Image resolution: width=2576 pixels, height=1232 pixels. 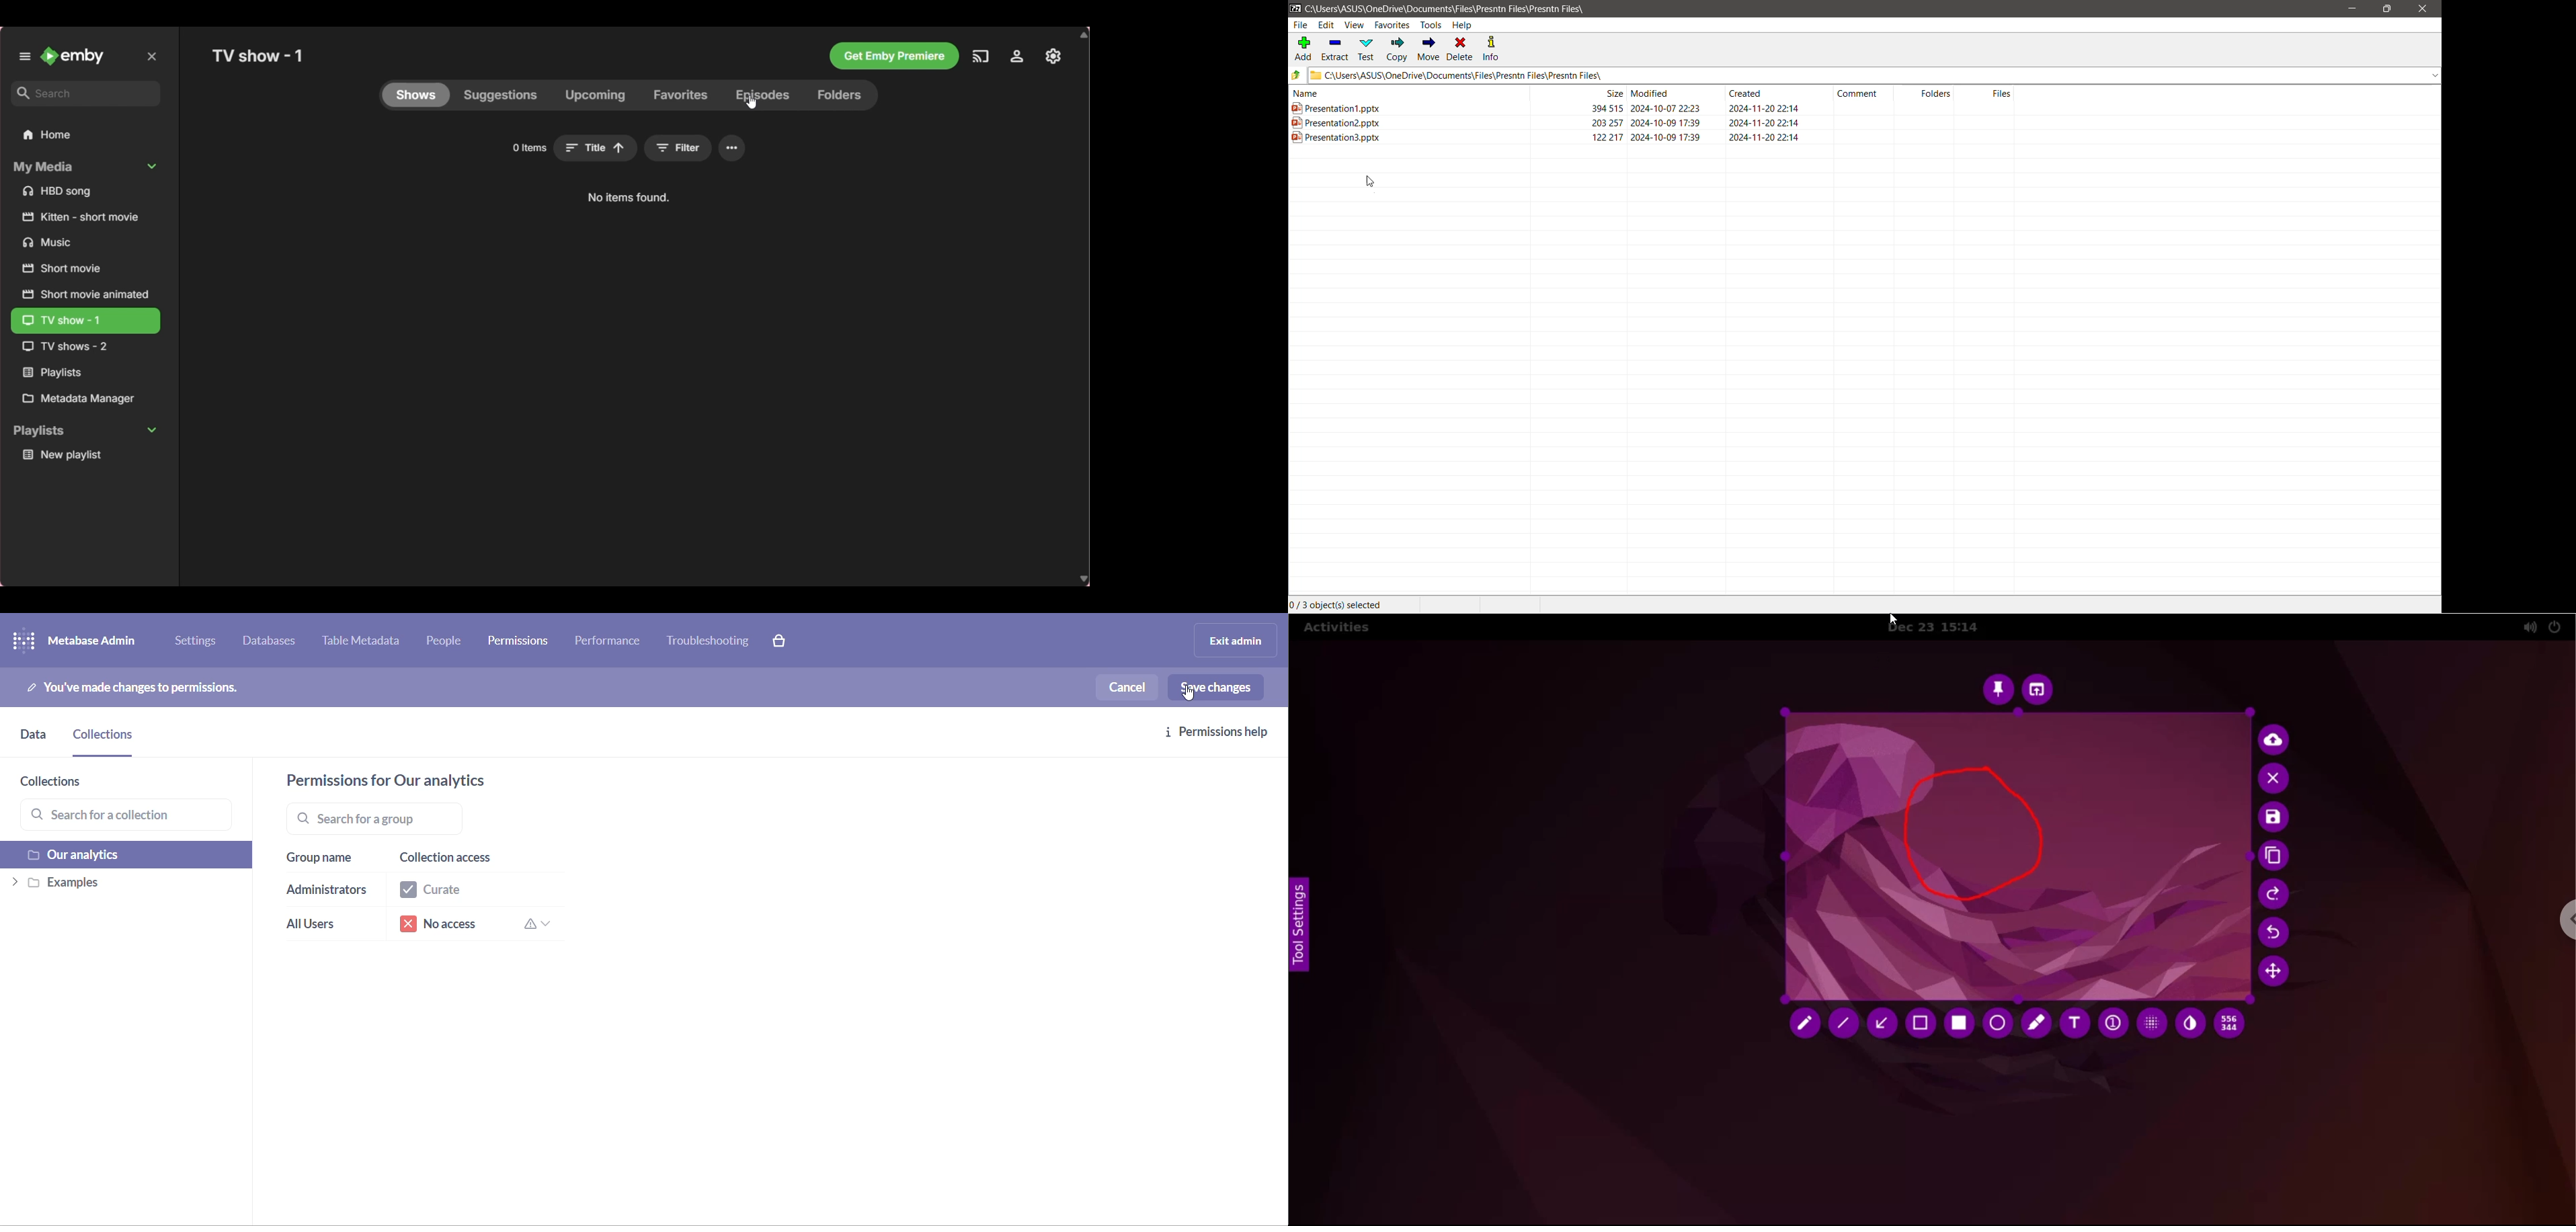 What do you see at coordinates (315, 926) in the screenshot?
I see `all users group` at bounding box center [315, 926].